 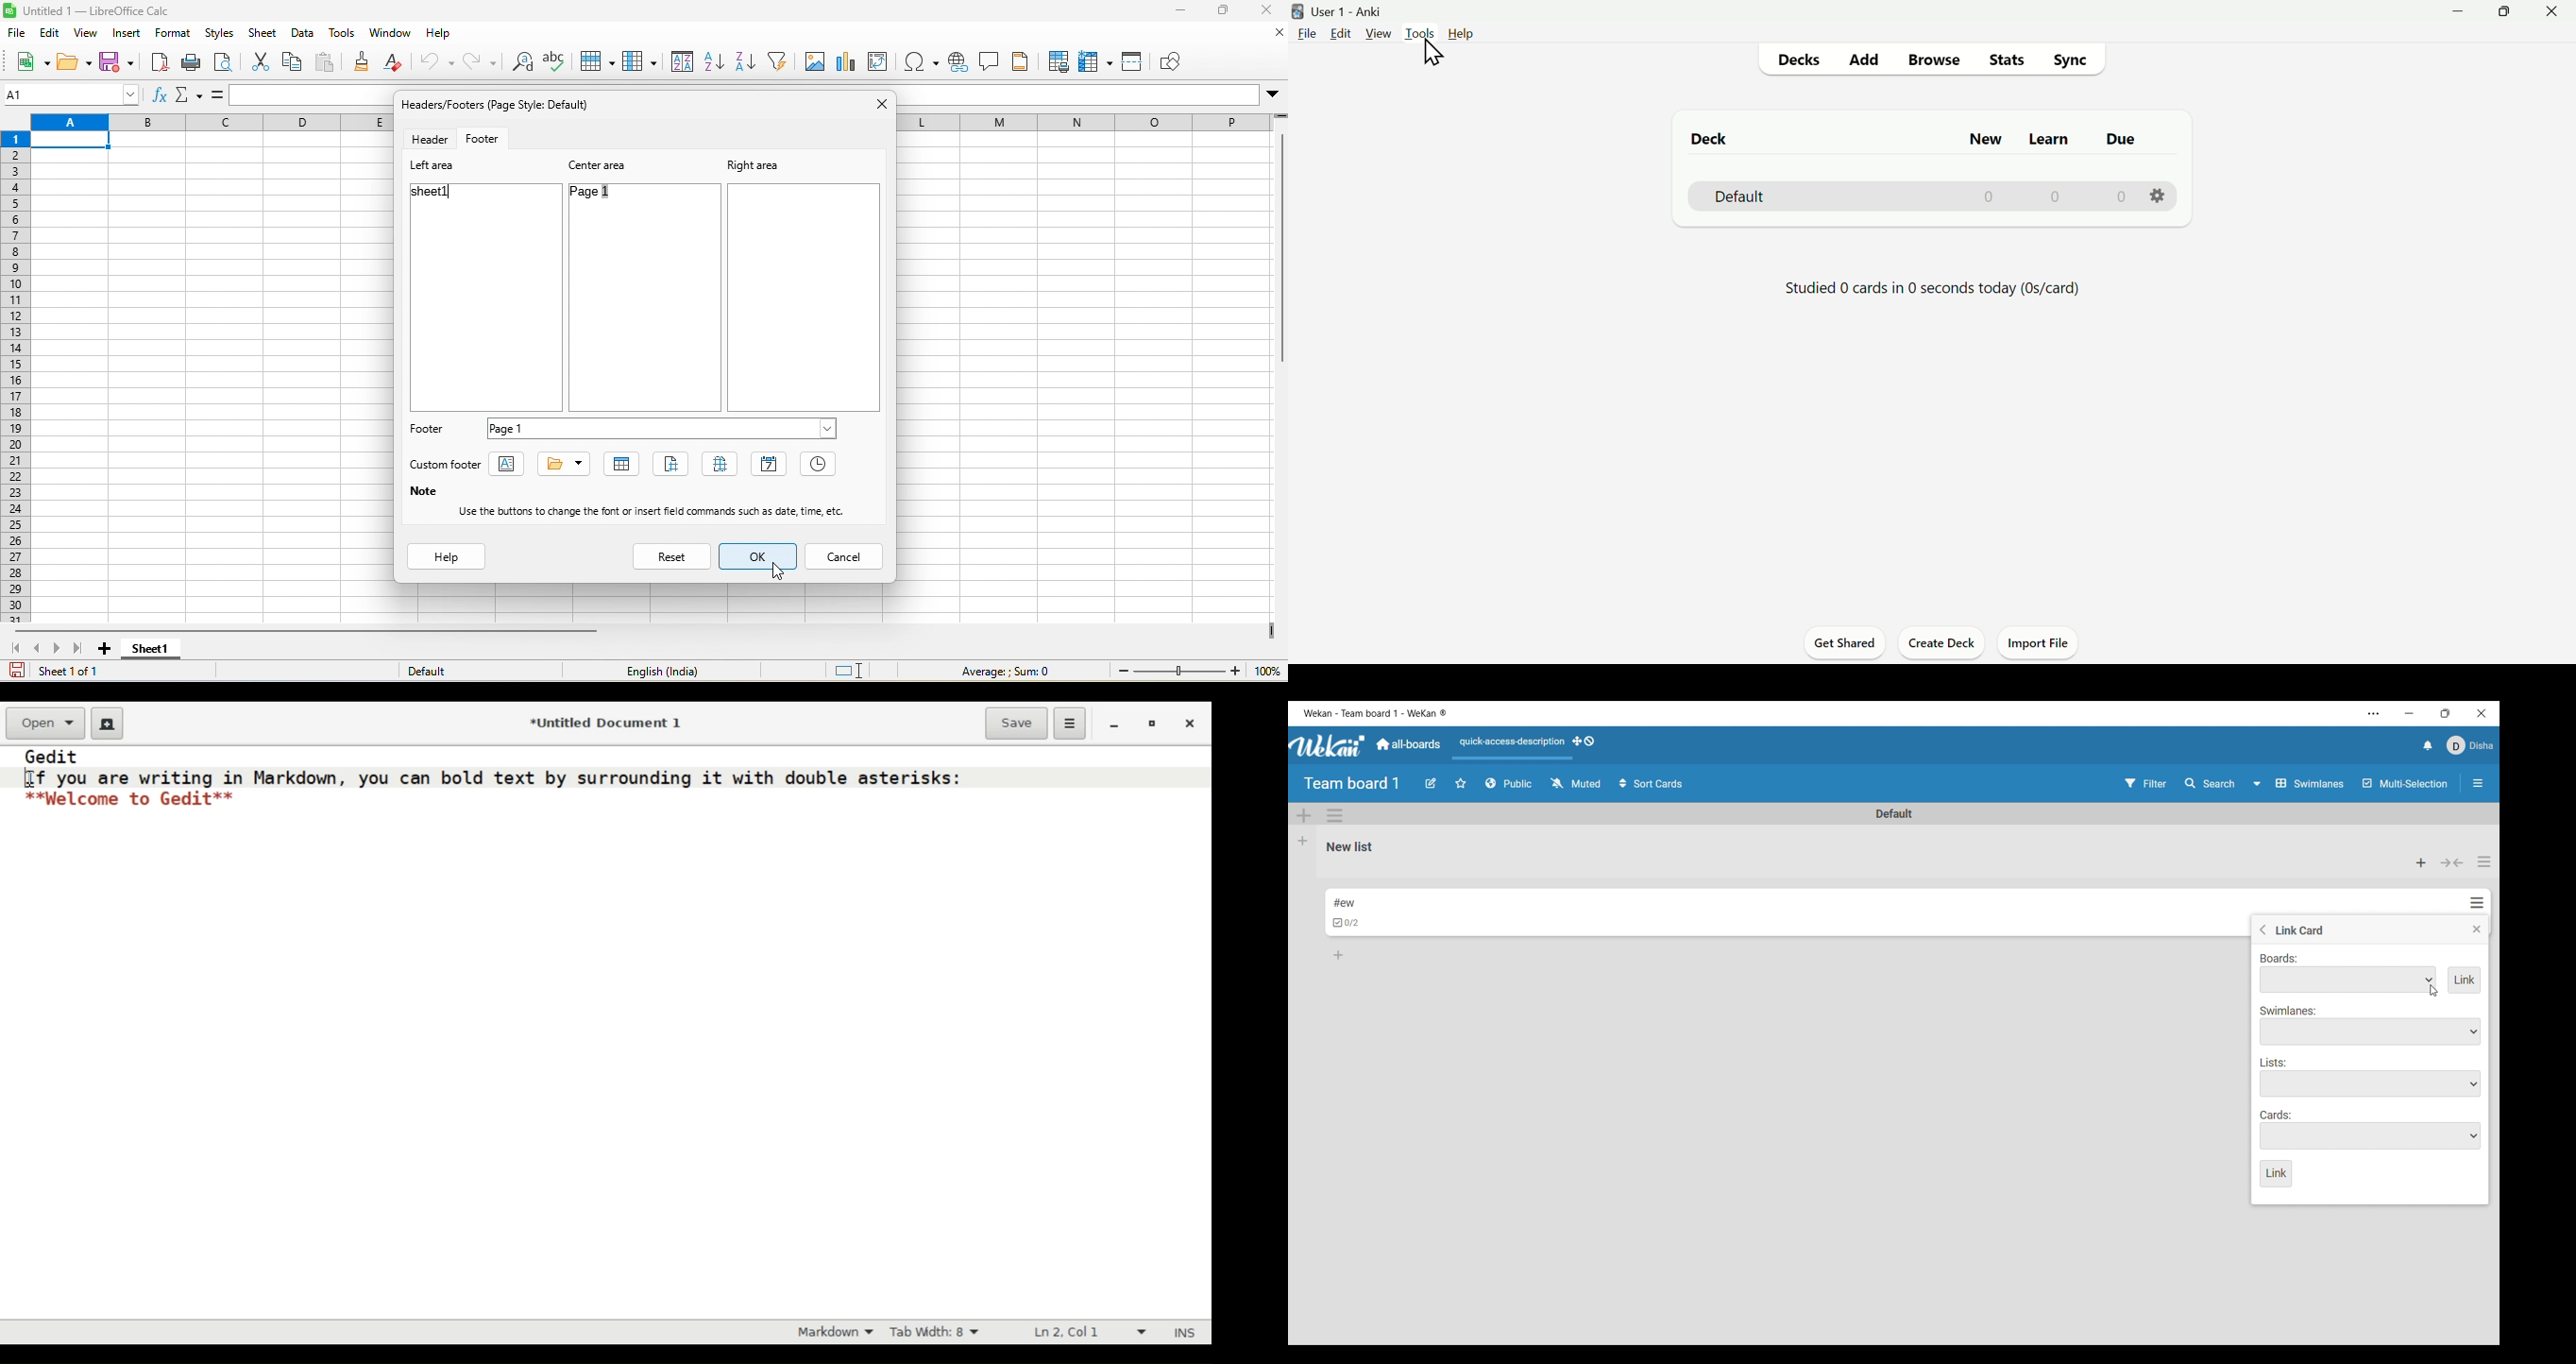 What do you see at coordinates (1194, 672) in the screenshot?
I see `zoom` at bounding box center [1194, 672].